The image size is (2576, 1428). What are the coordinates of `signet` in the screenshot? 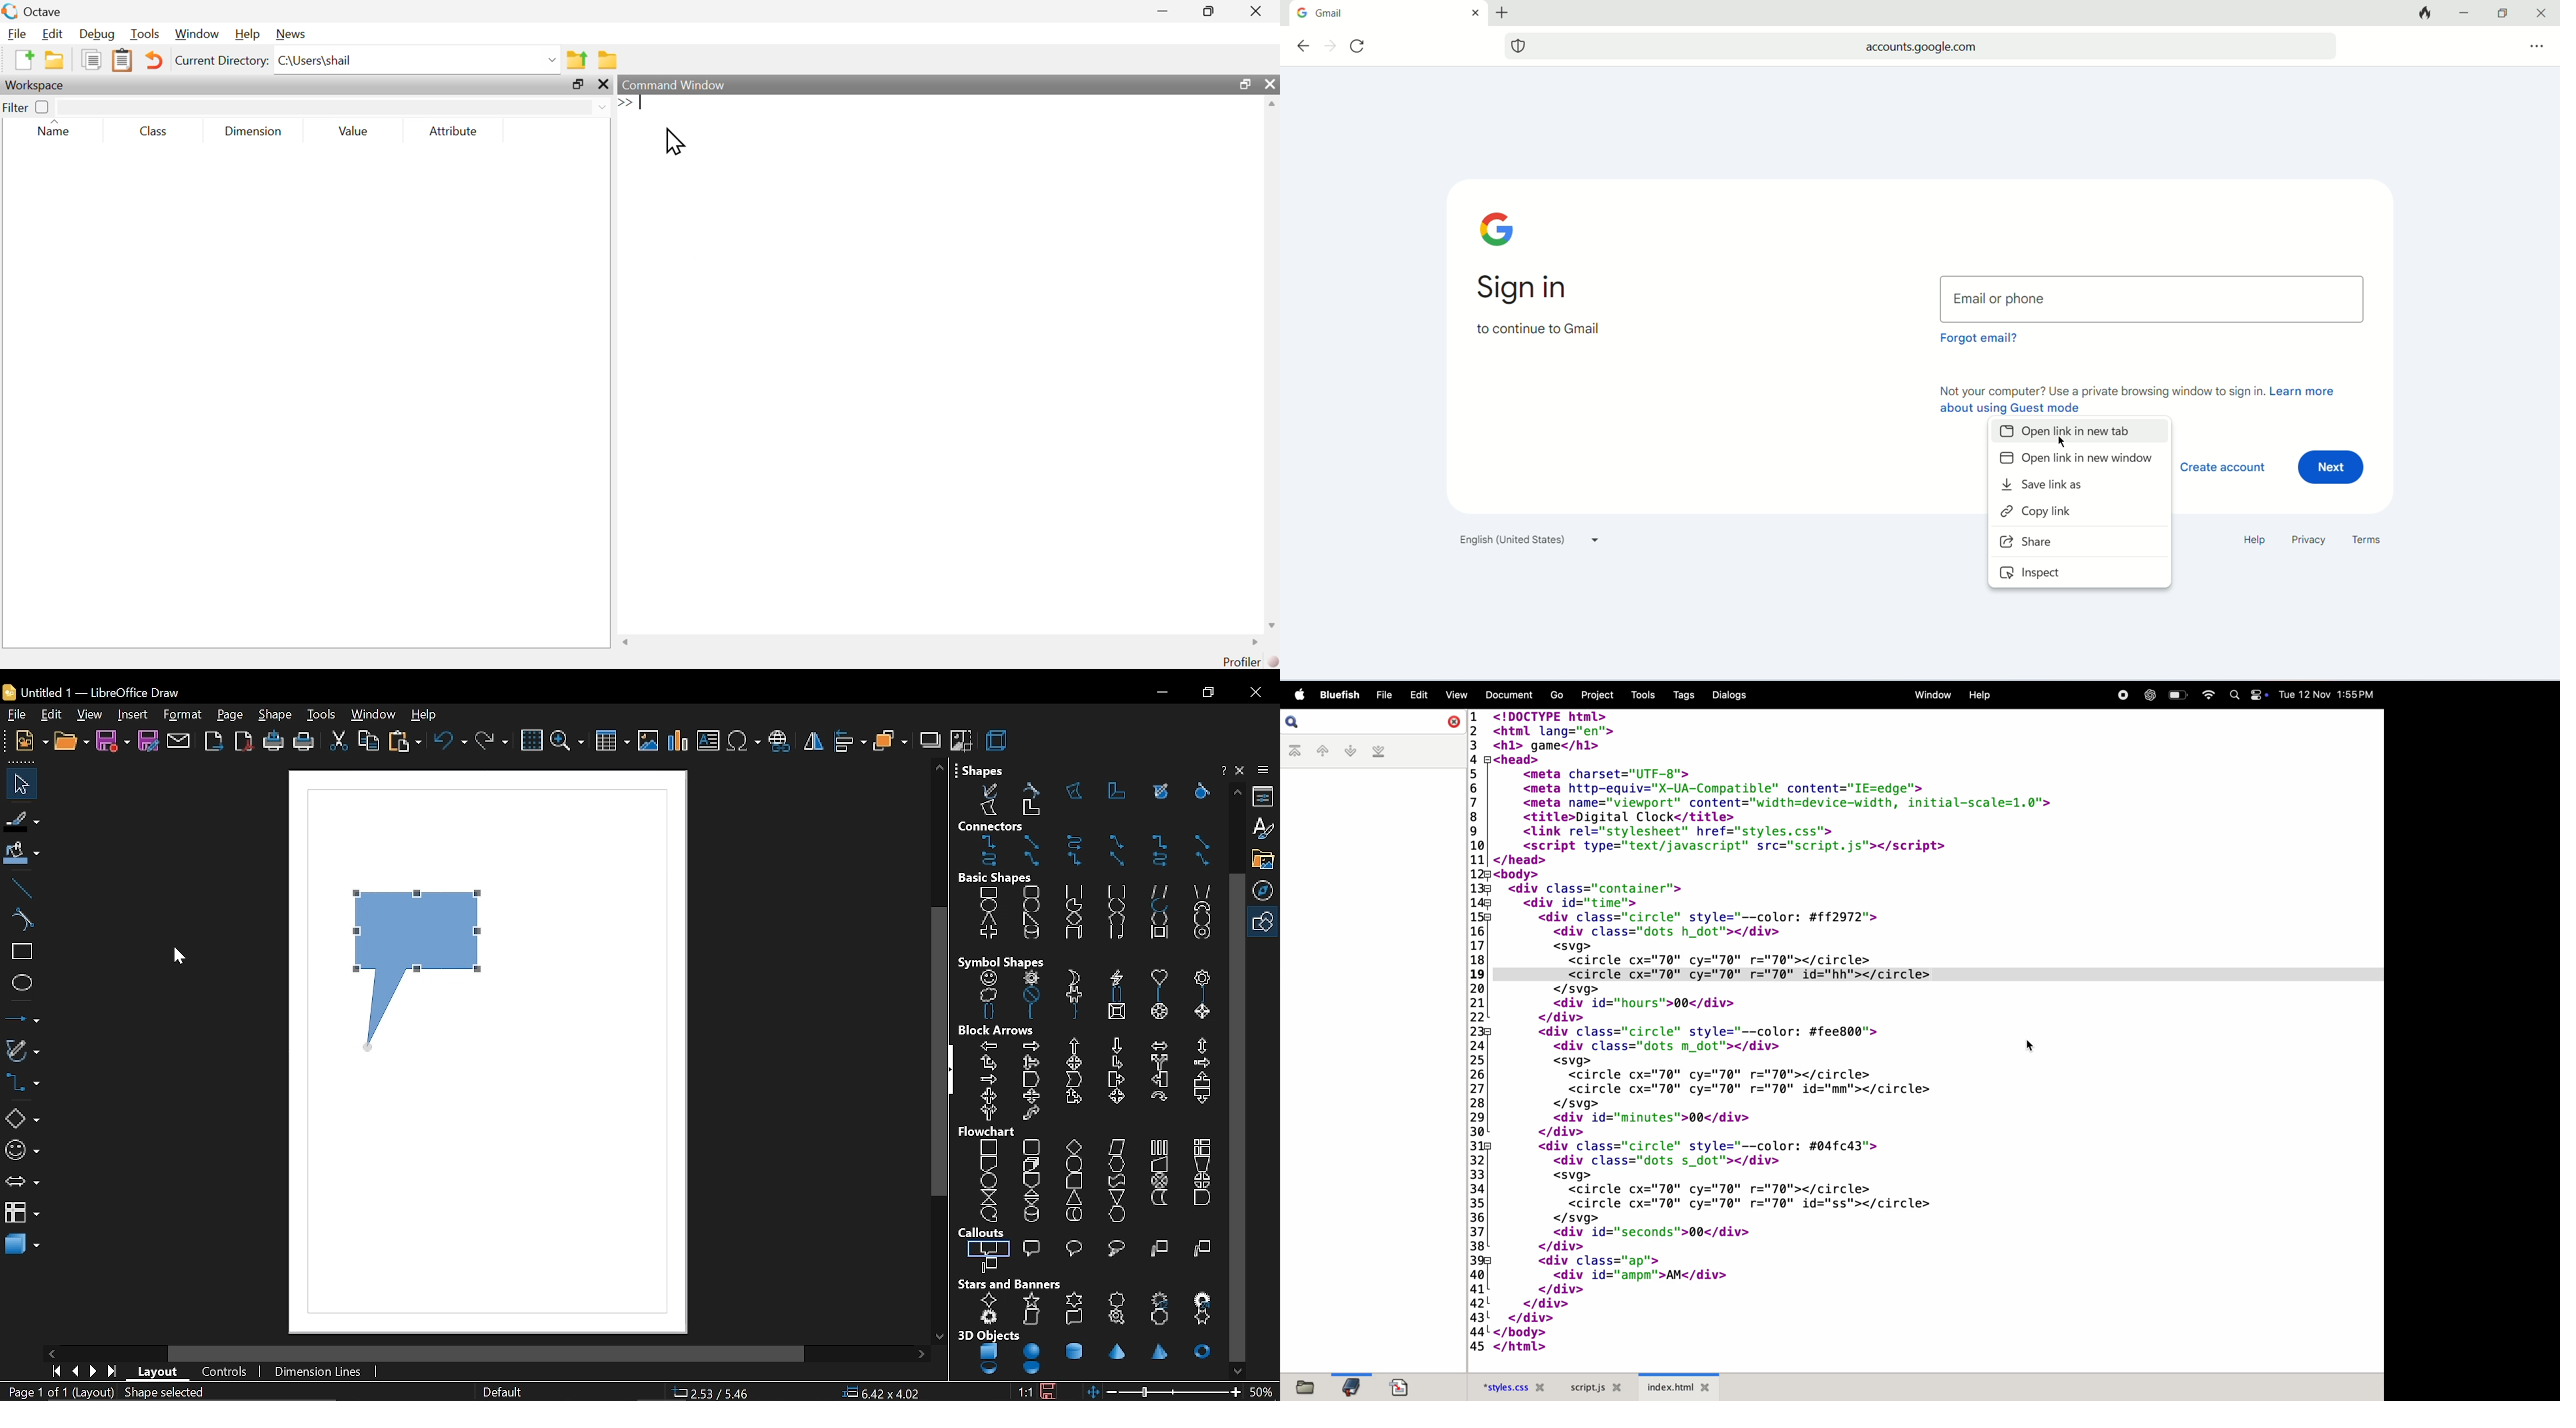 It's located at (1119, 1319).